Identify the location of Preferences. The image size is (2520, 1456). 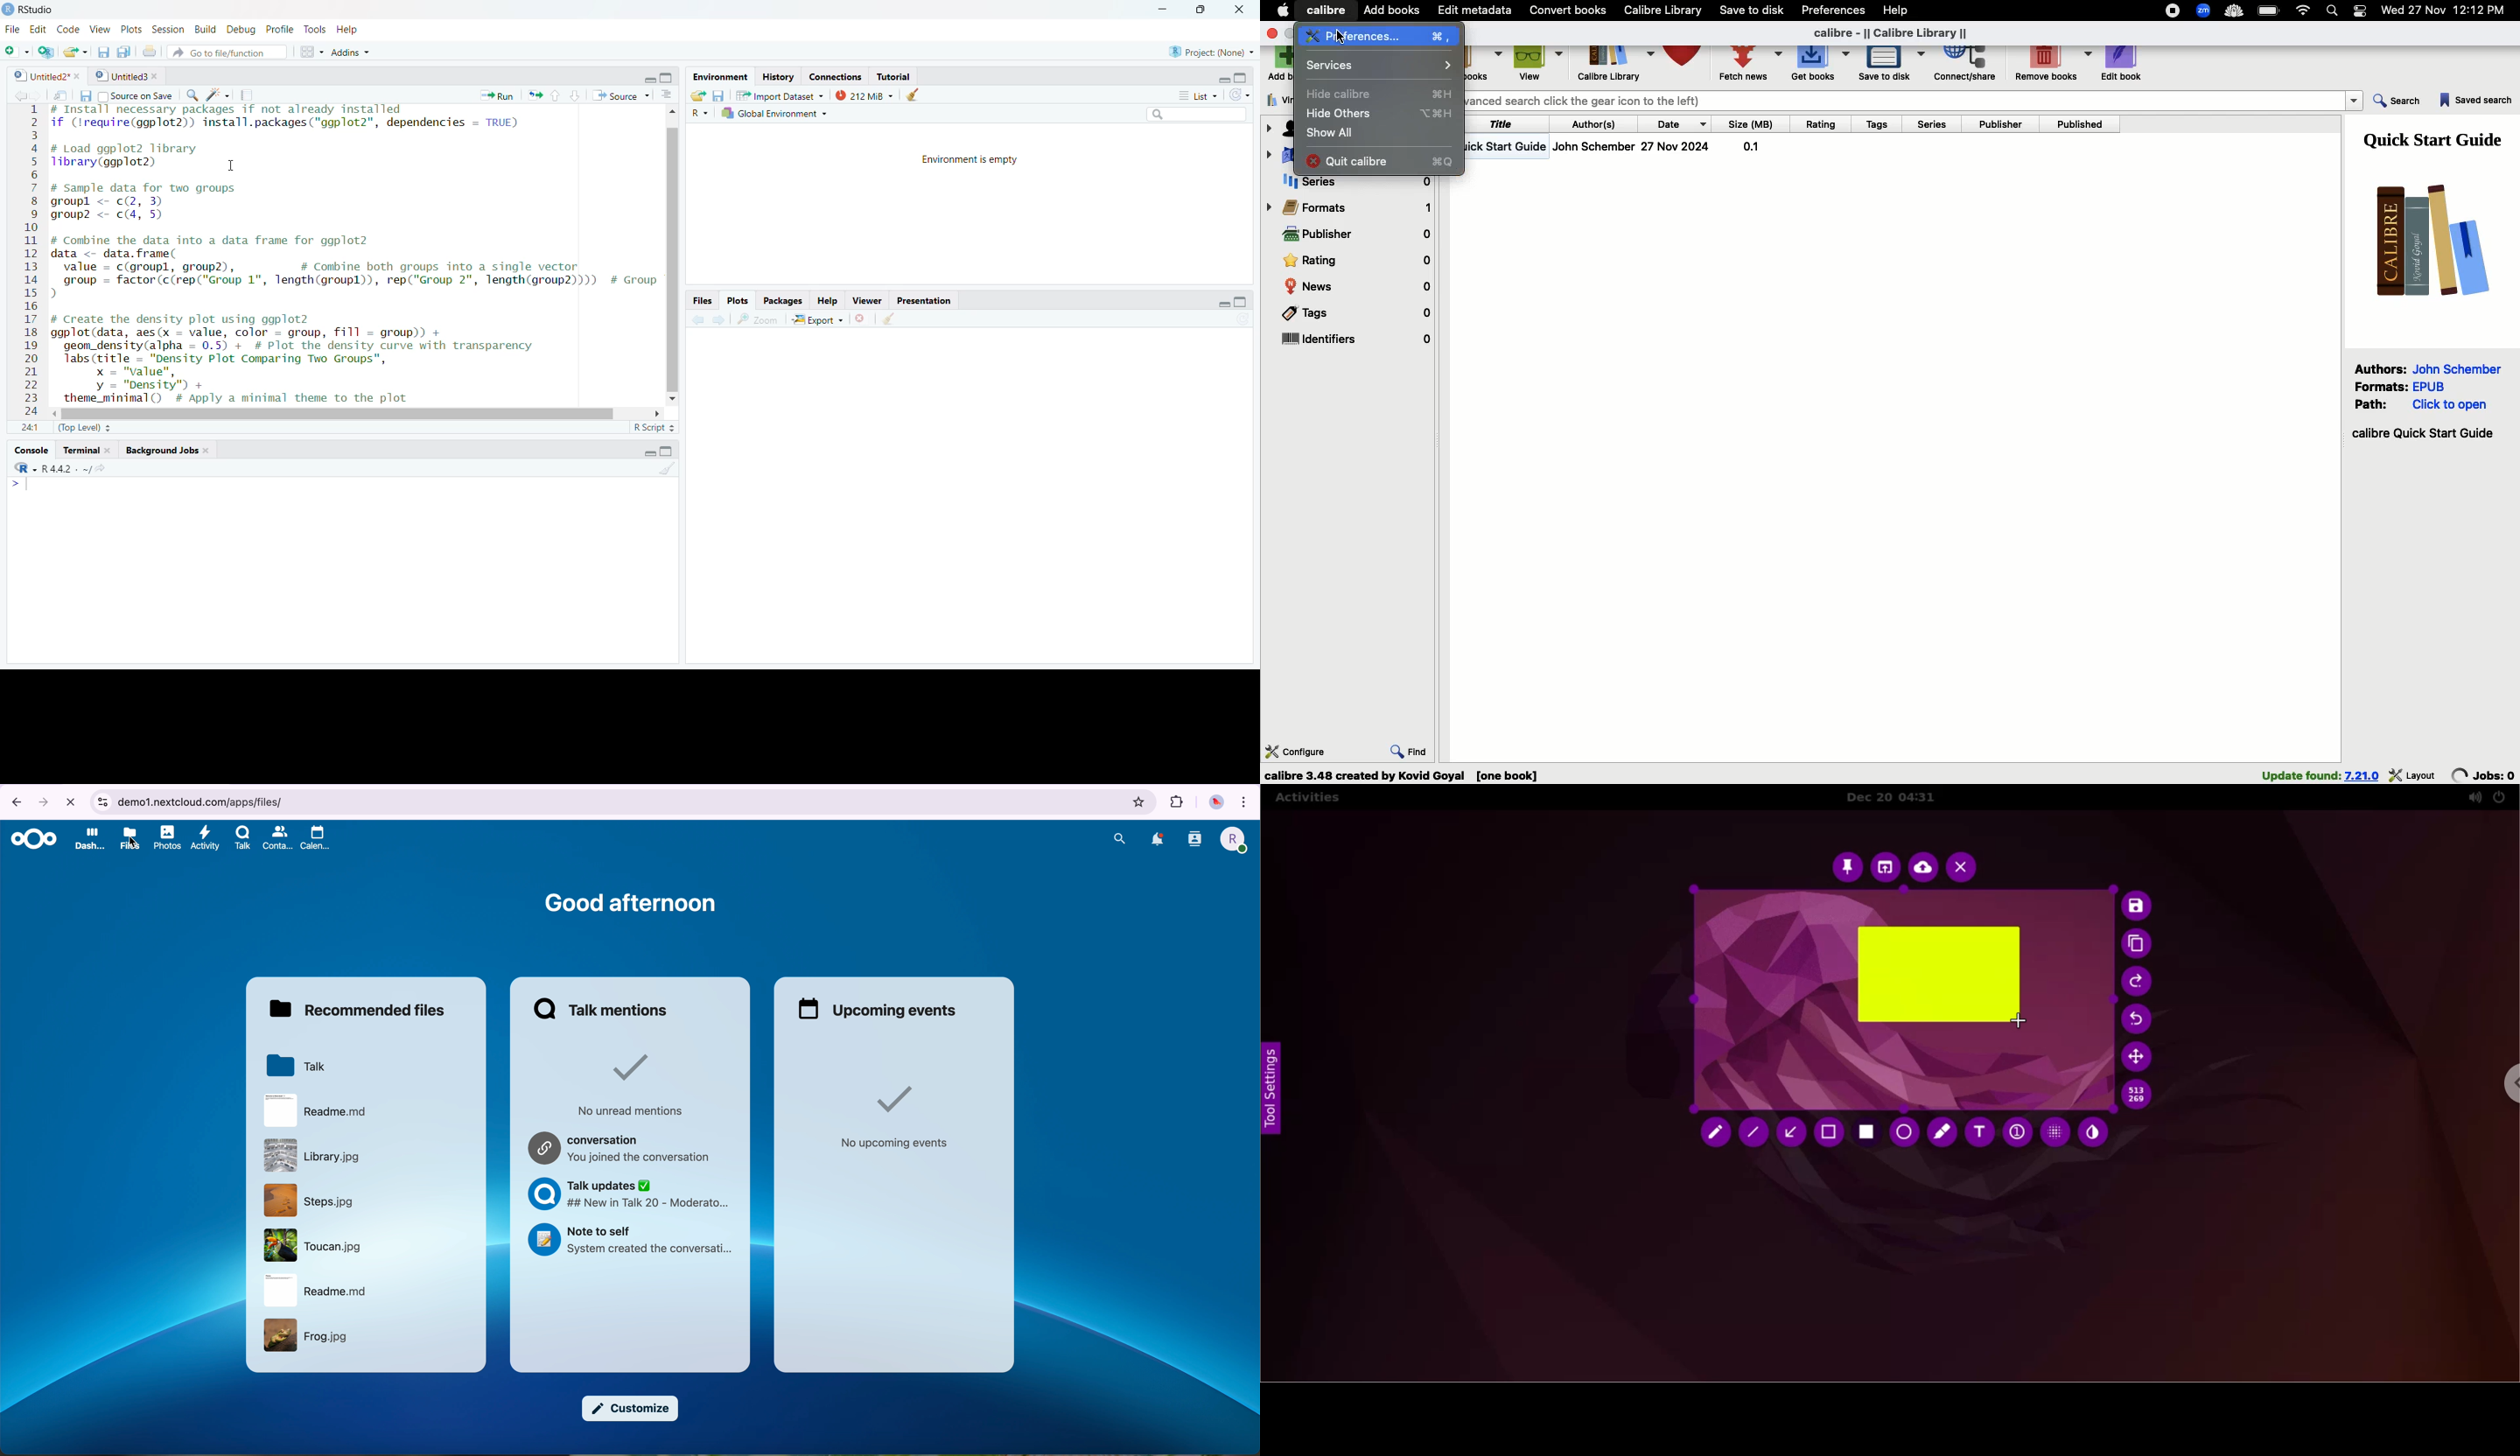
(1835, 9).